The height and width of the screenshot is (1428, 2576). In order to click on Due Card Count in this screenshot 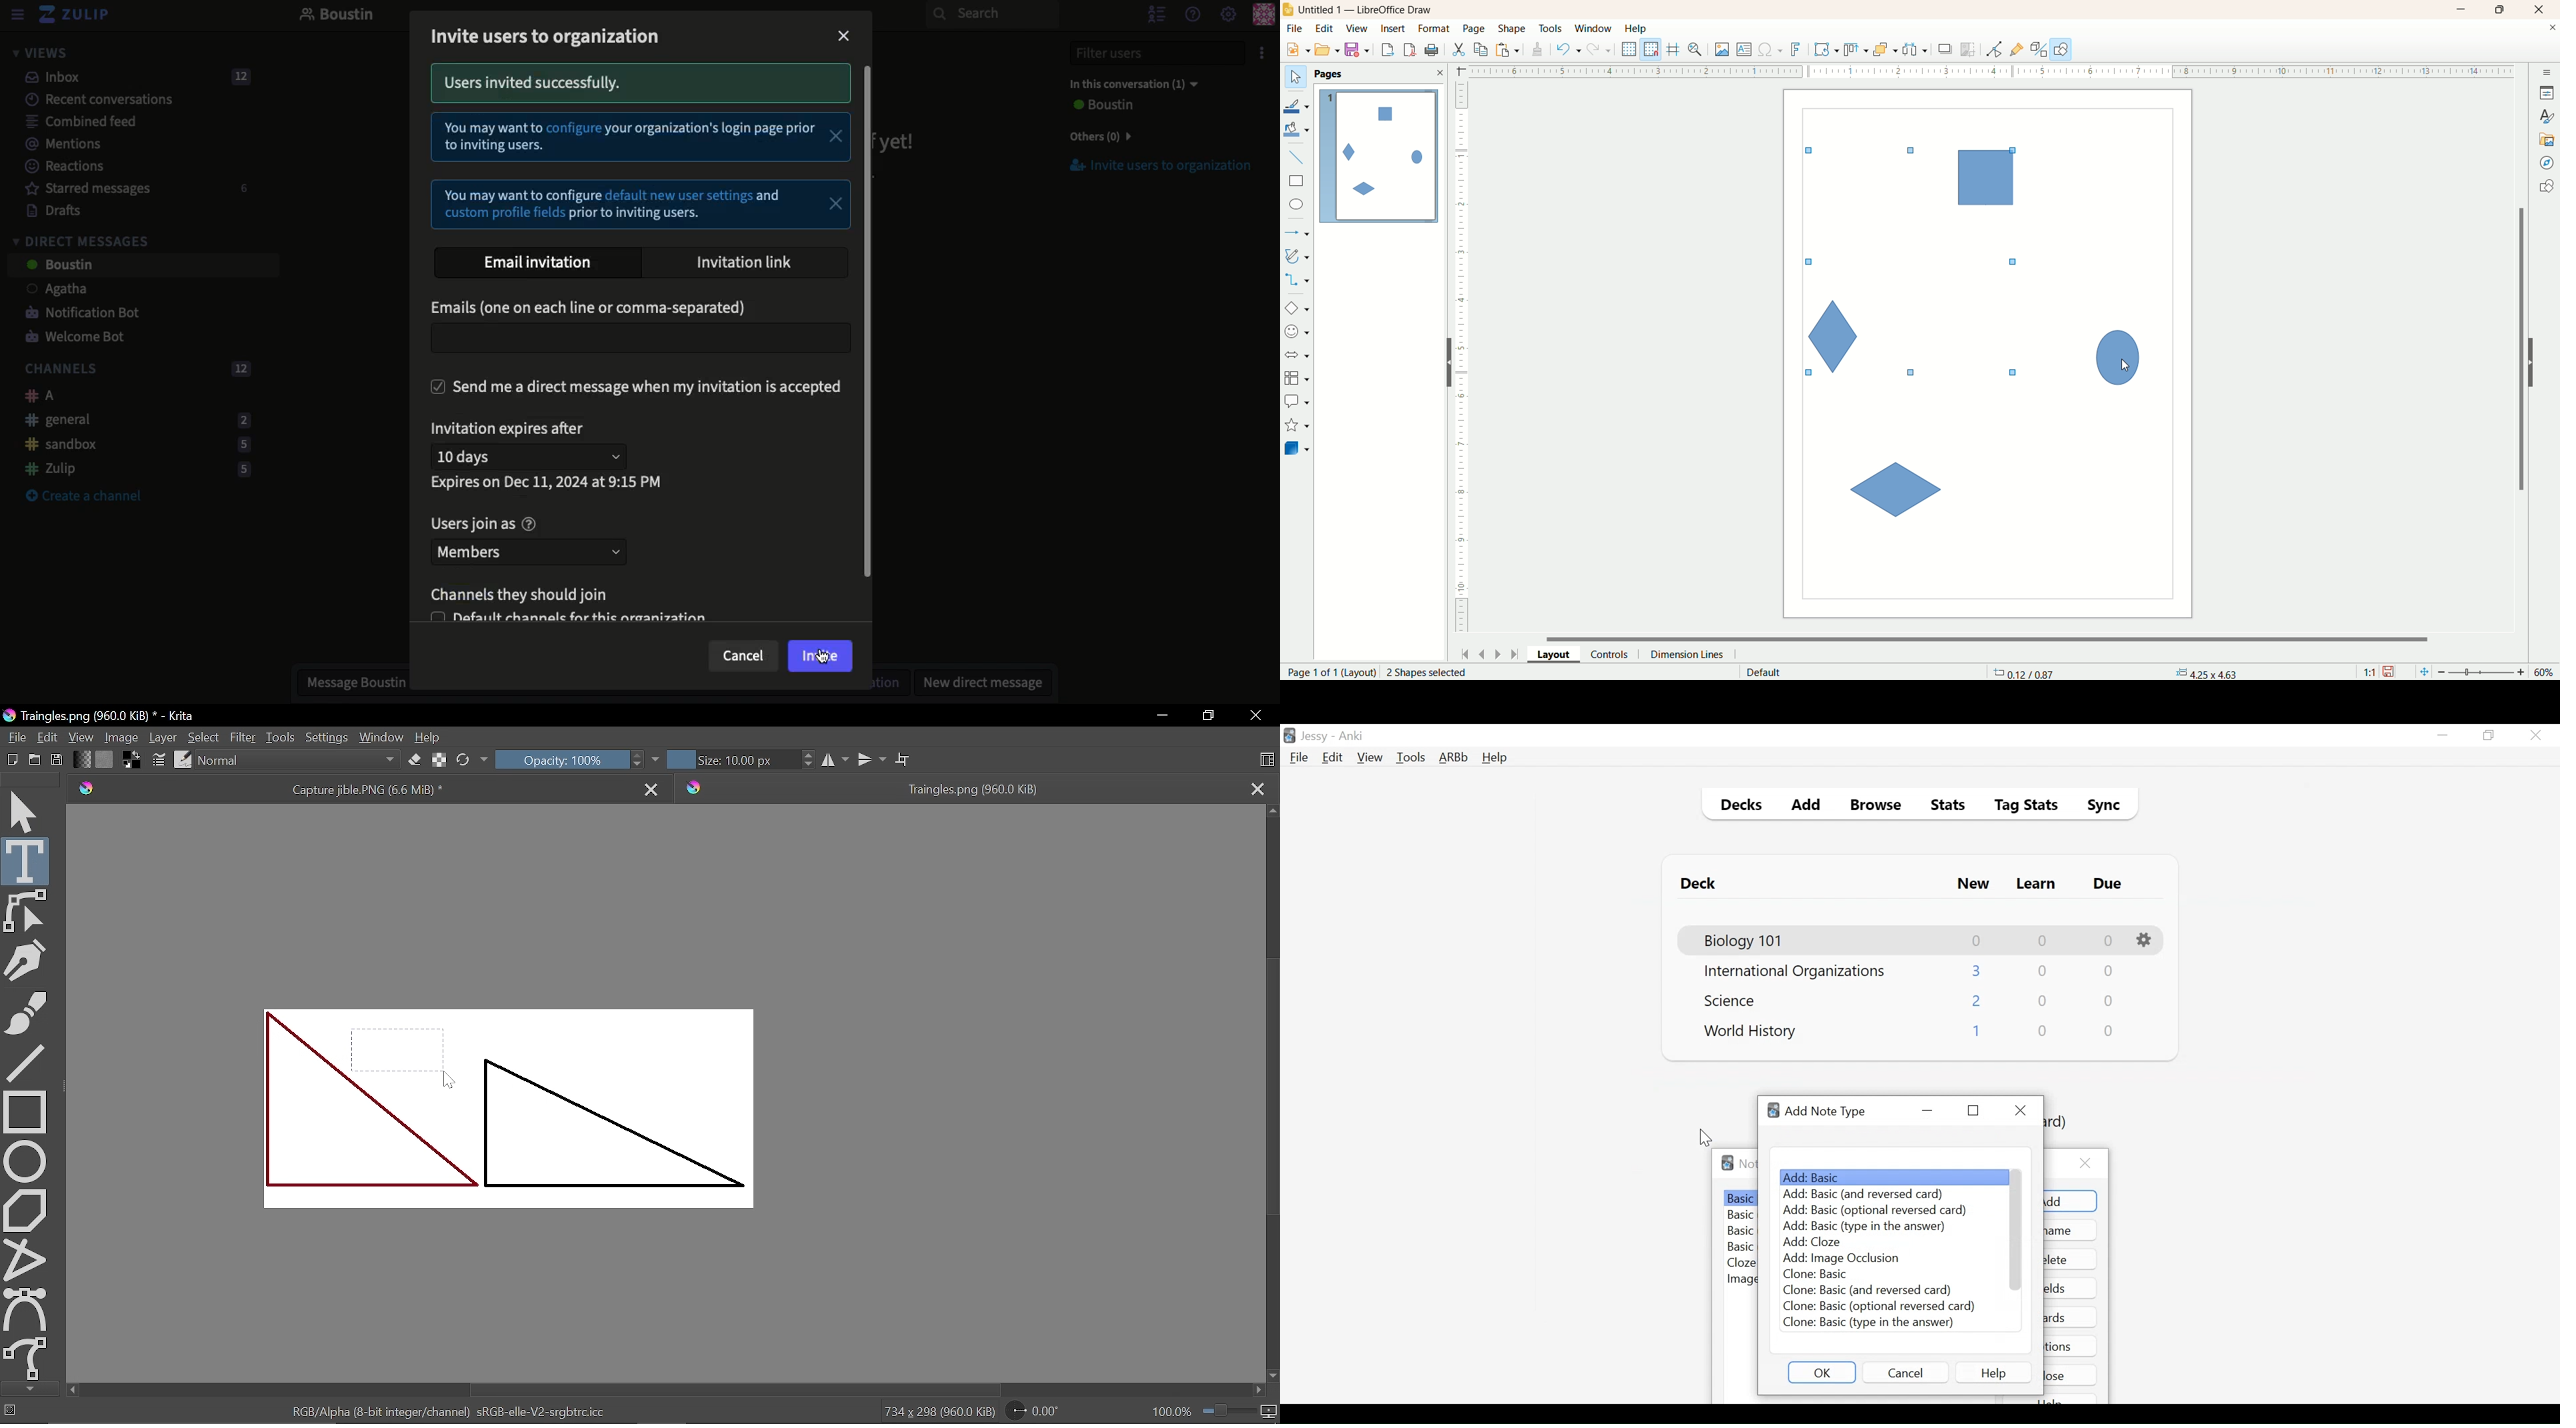, I will do `click(2110, 1031)`.